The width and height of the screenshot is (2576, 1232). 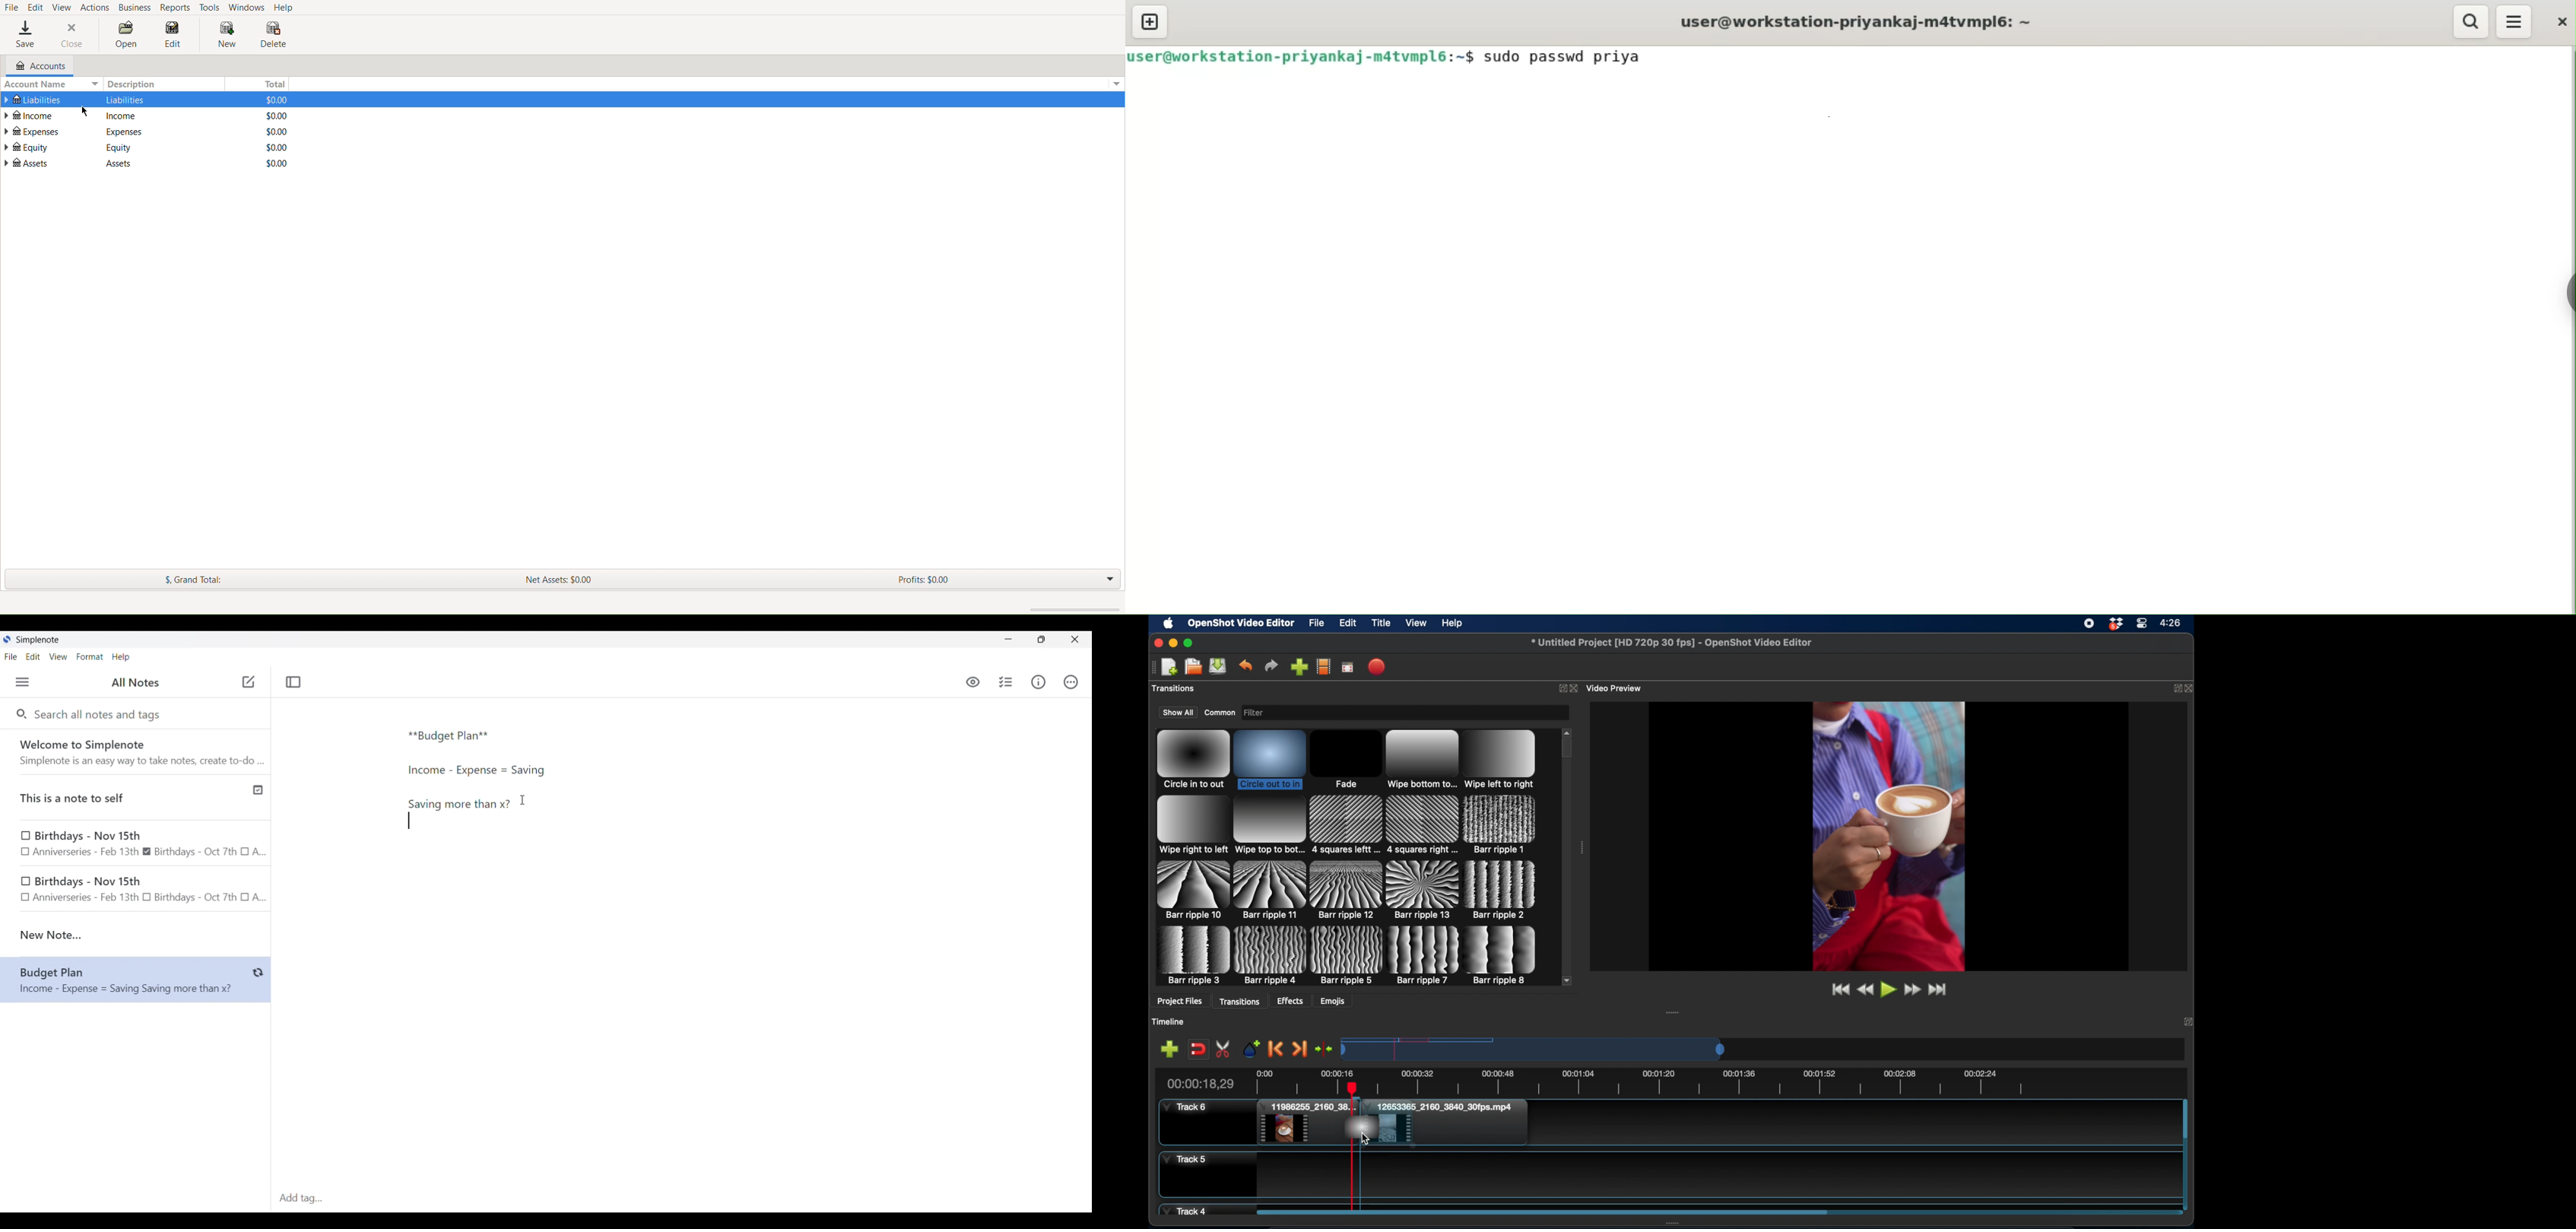 I want to click on new note, so click(x=135, y=935).